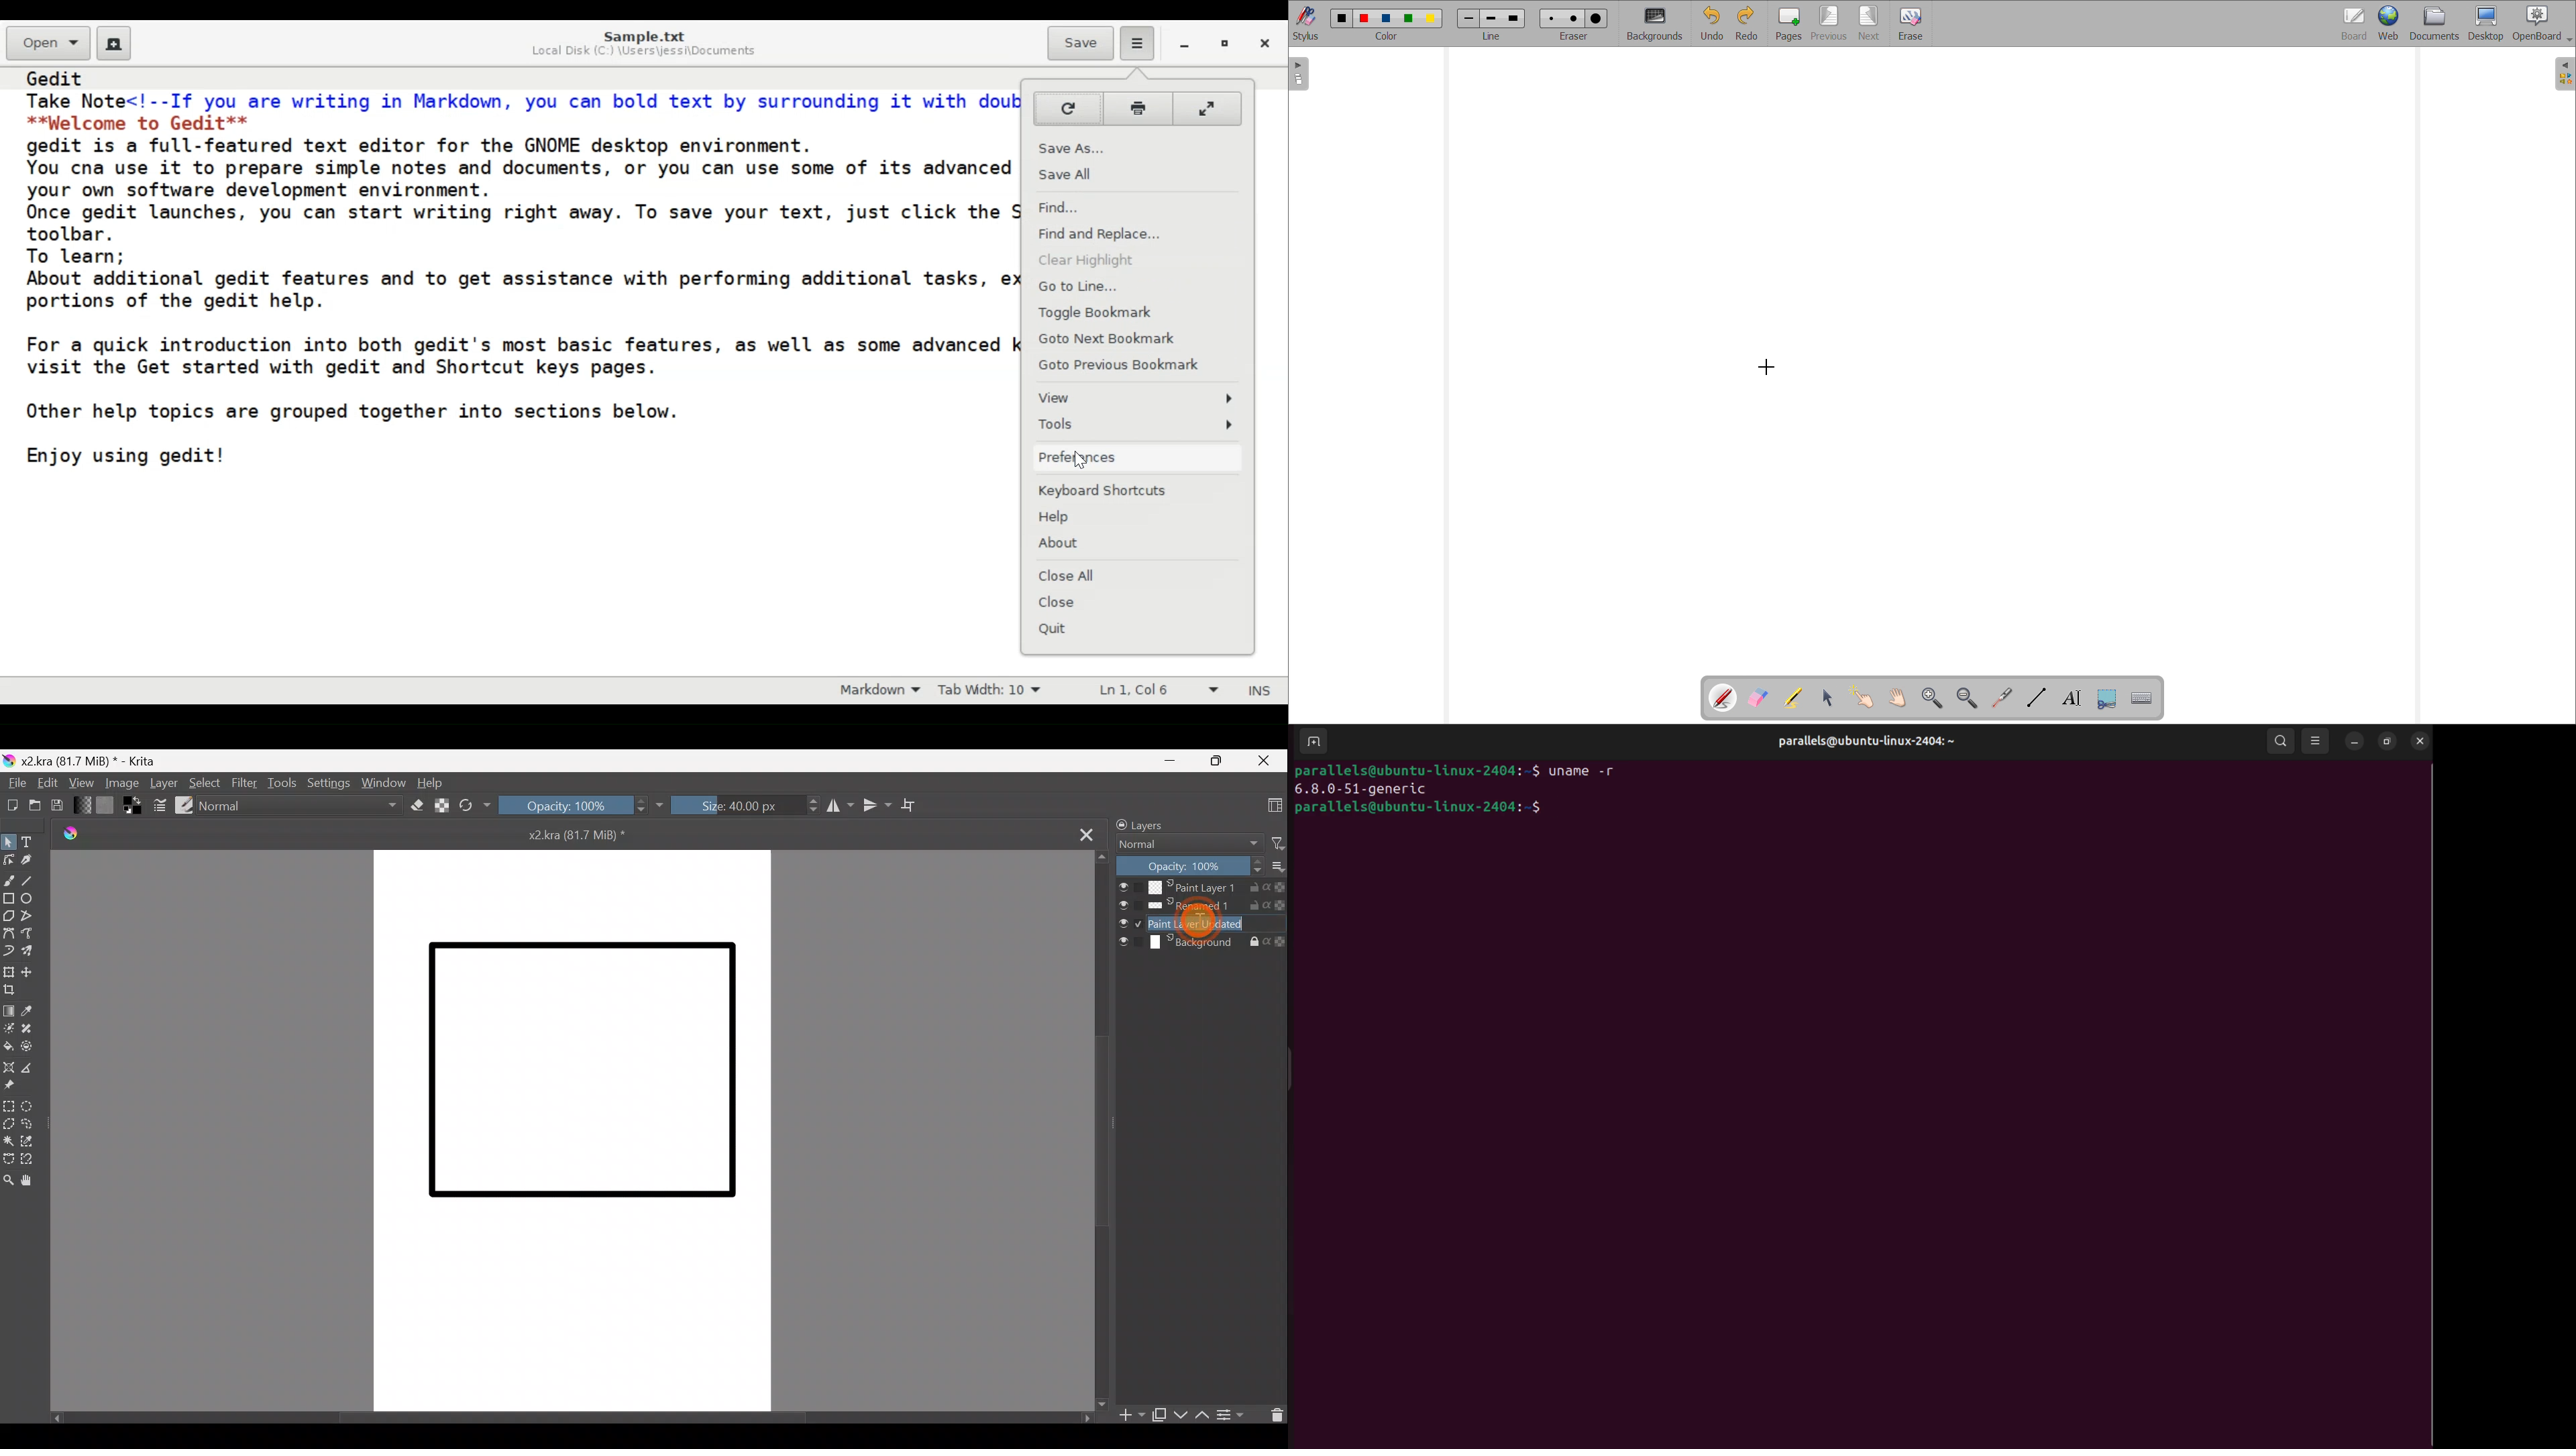 The width and height of the screenshot is (2576, 1456). I want to click on Scroll bar, so click(559, 1417).